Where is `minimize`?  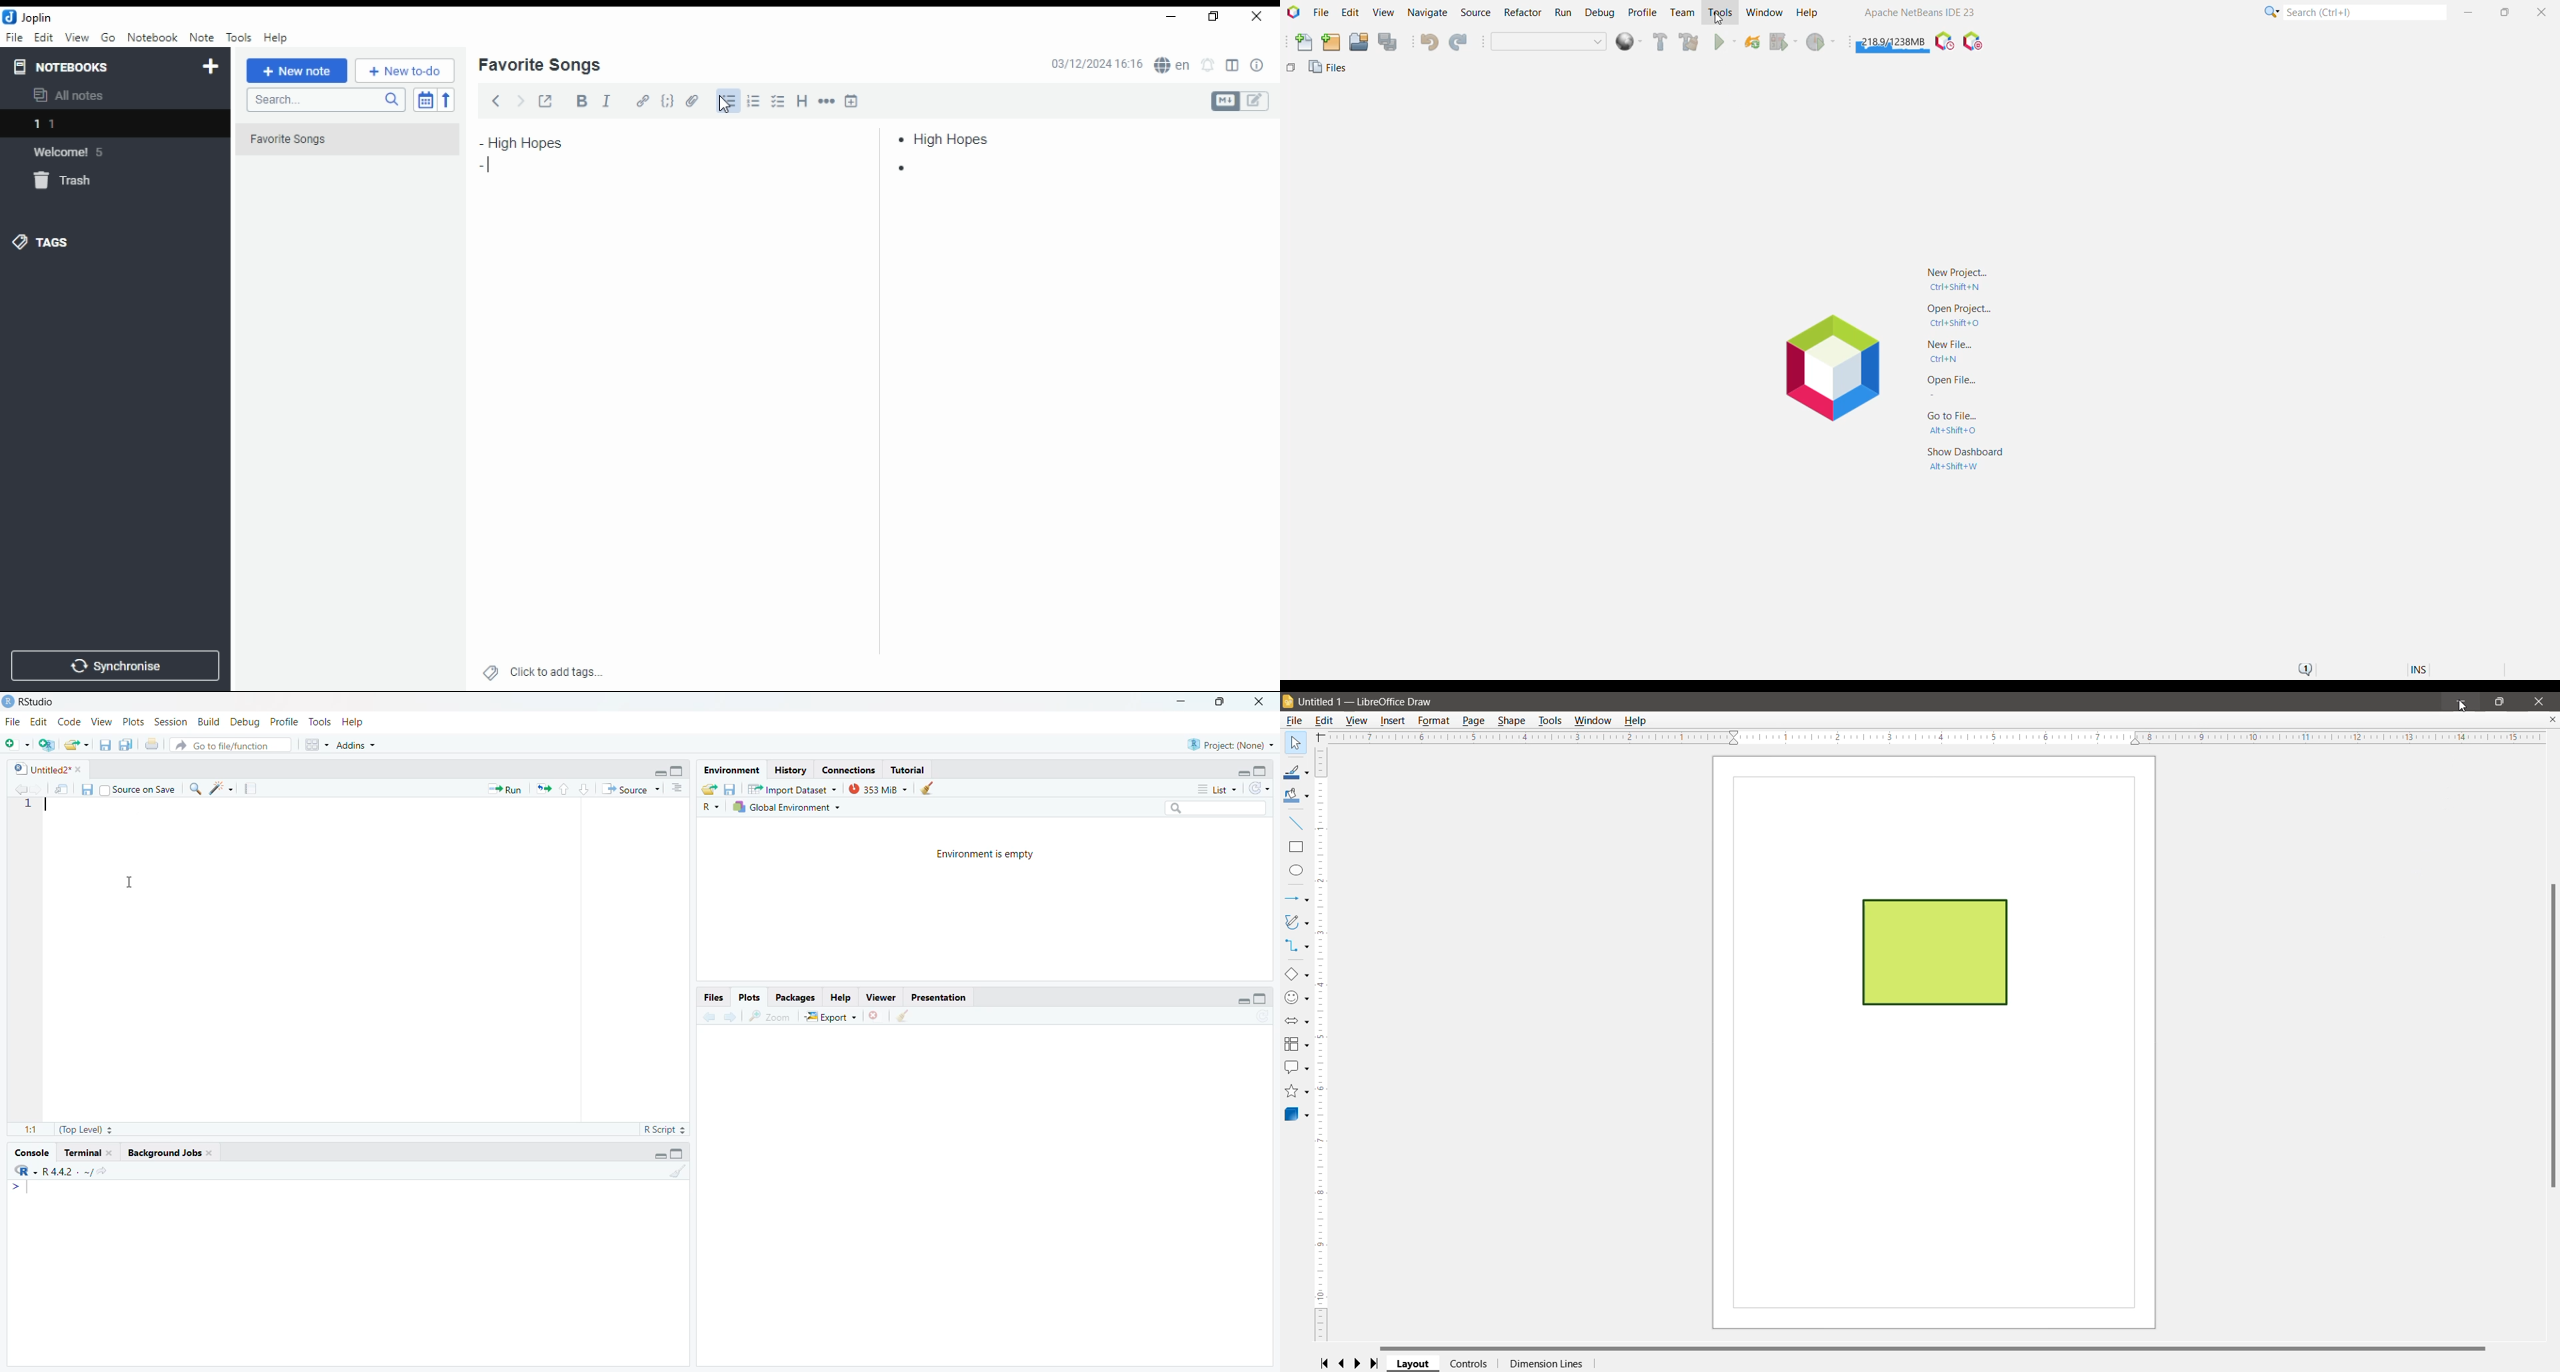
minimize is located at coordinates (1179, 700).